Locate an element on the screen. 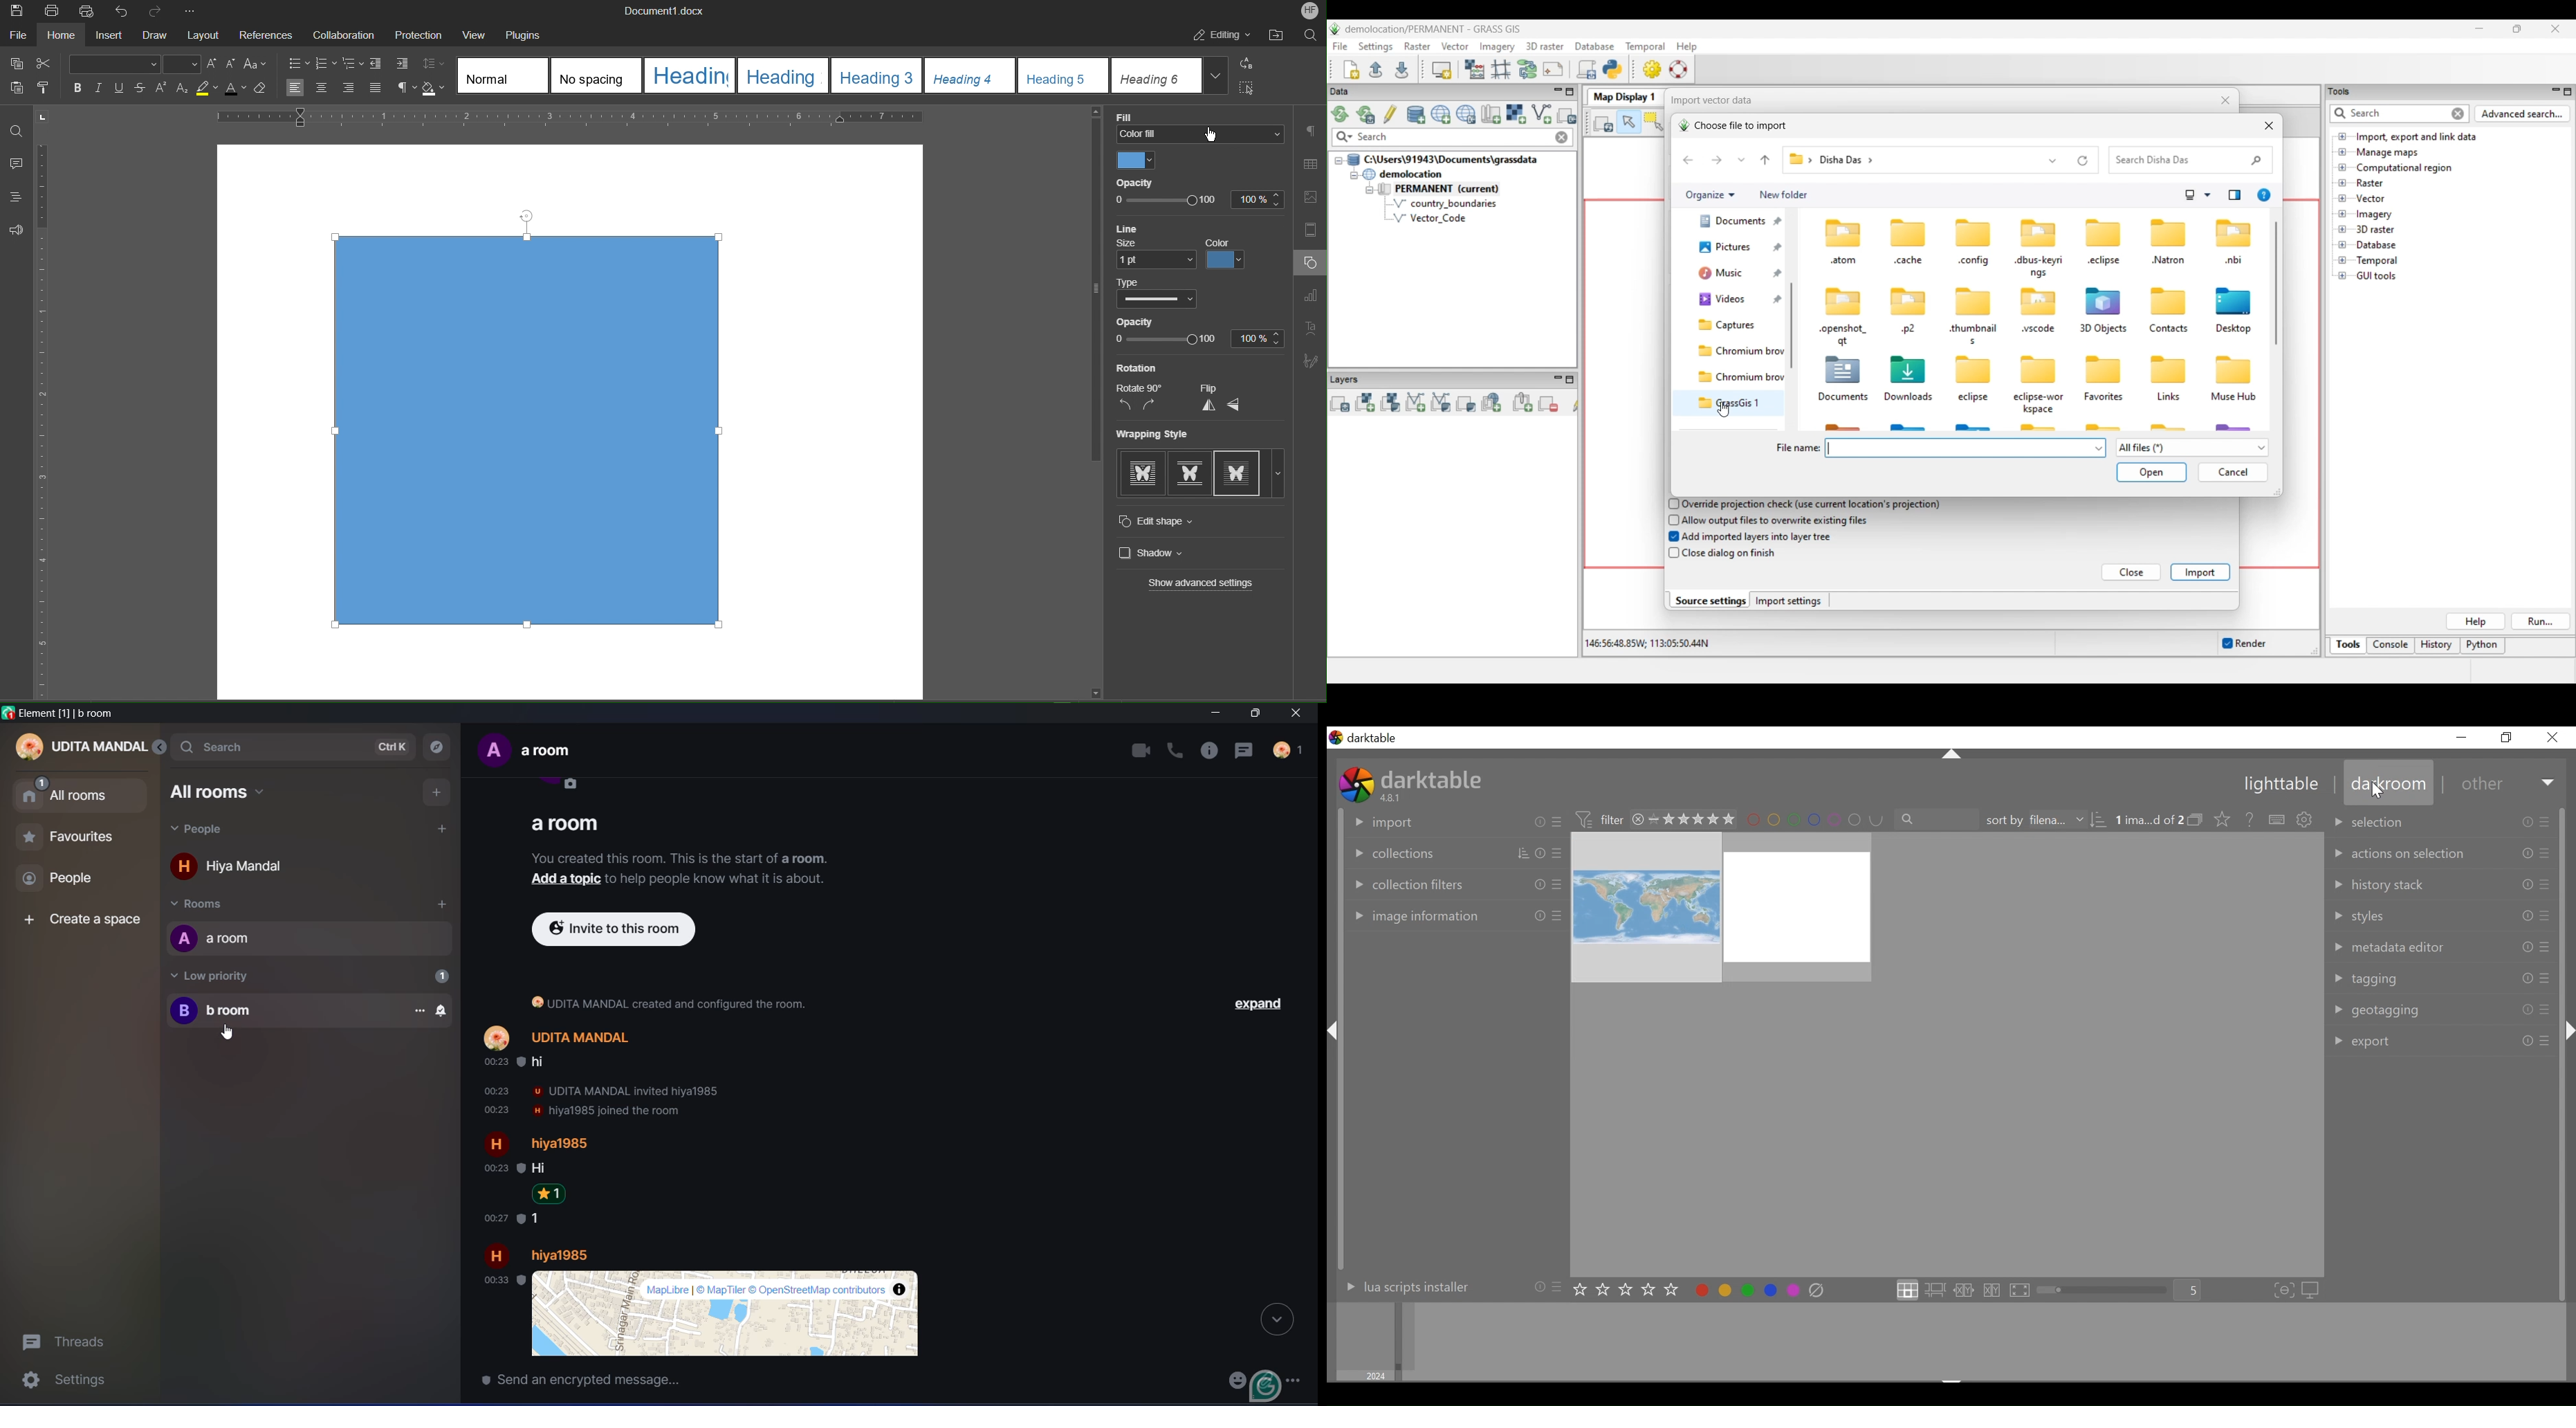  Insert Image is located at coordinates (1314, 198).